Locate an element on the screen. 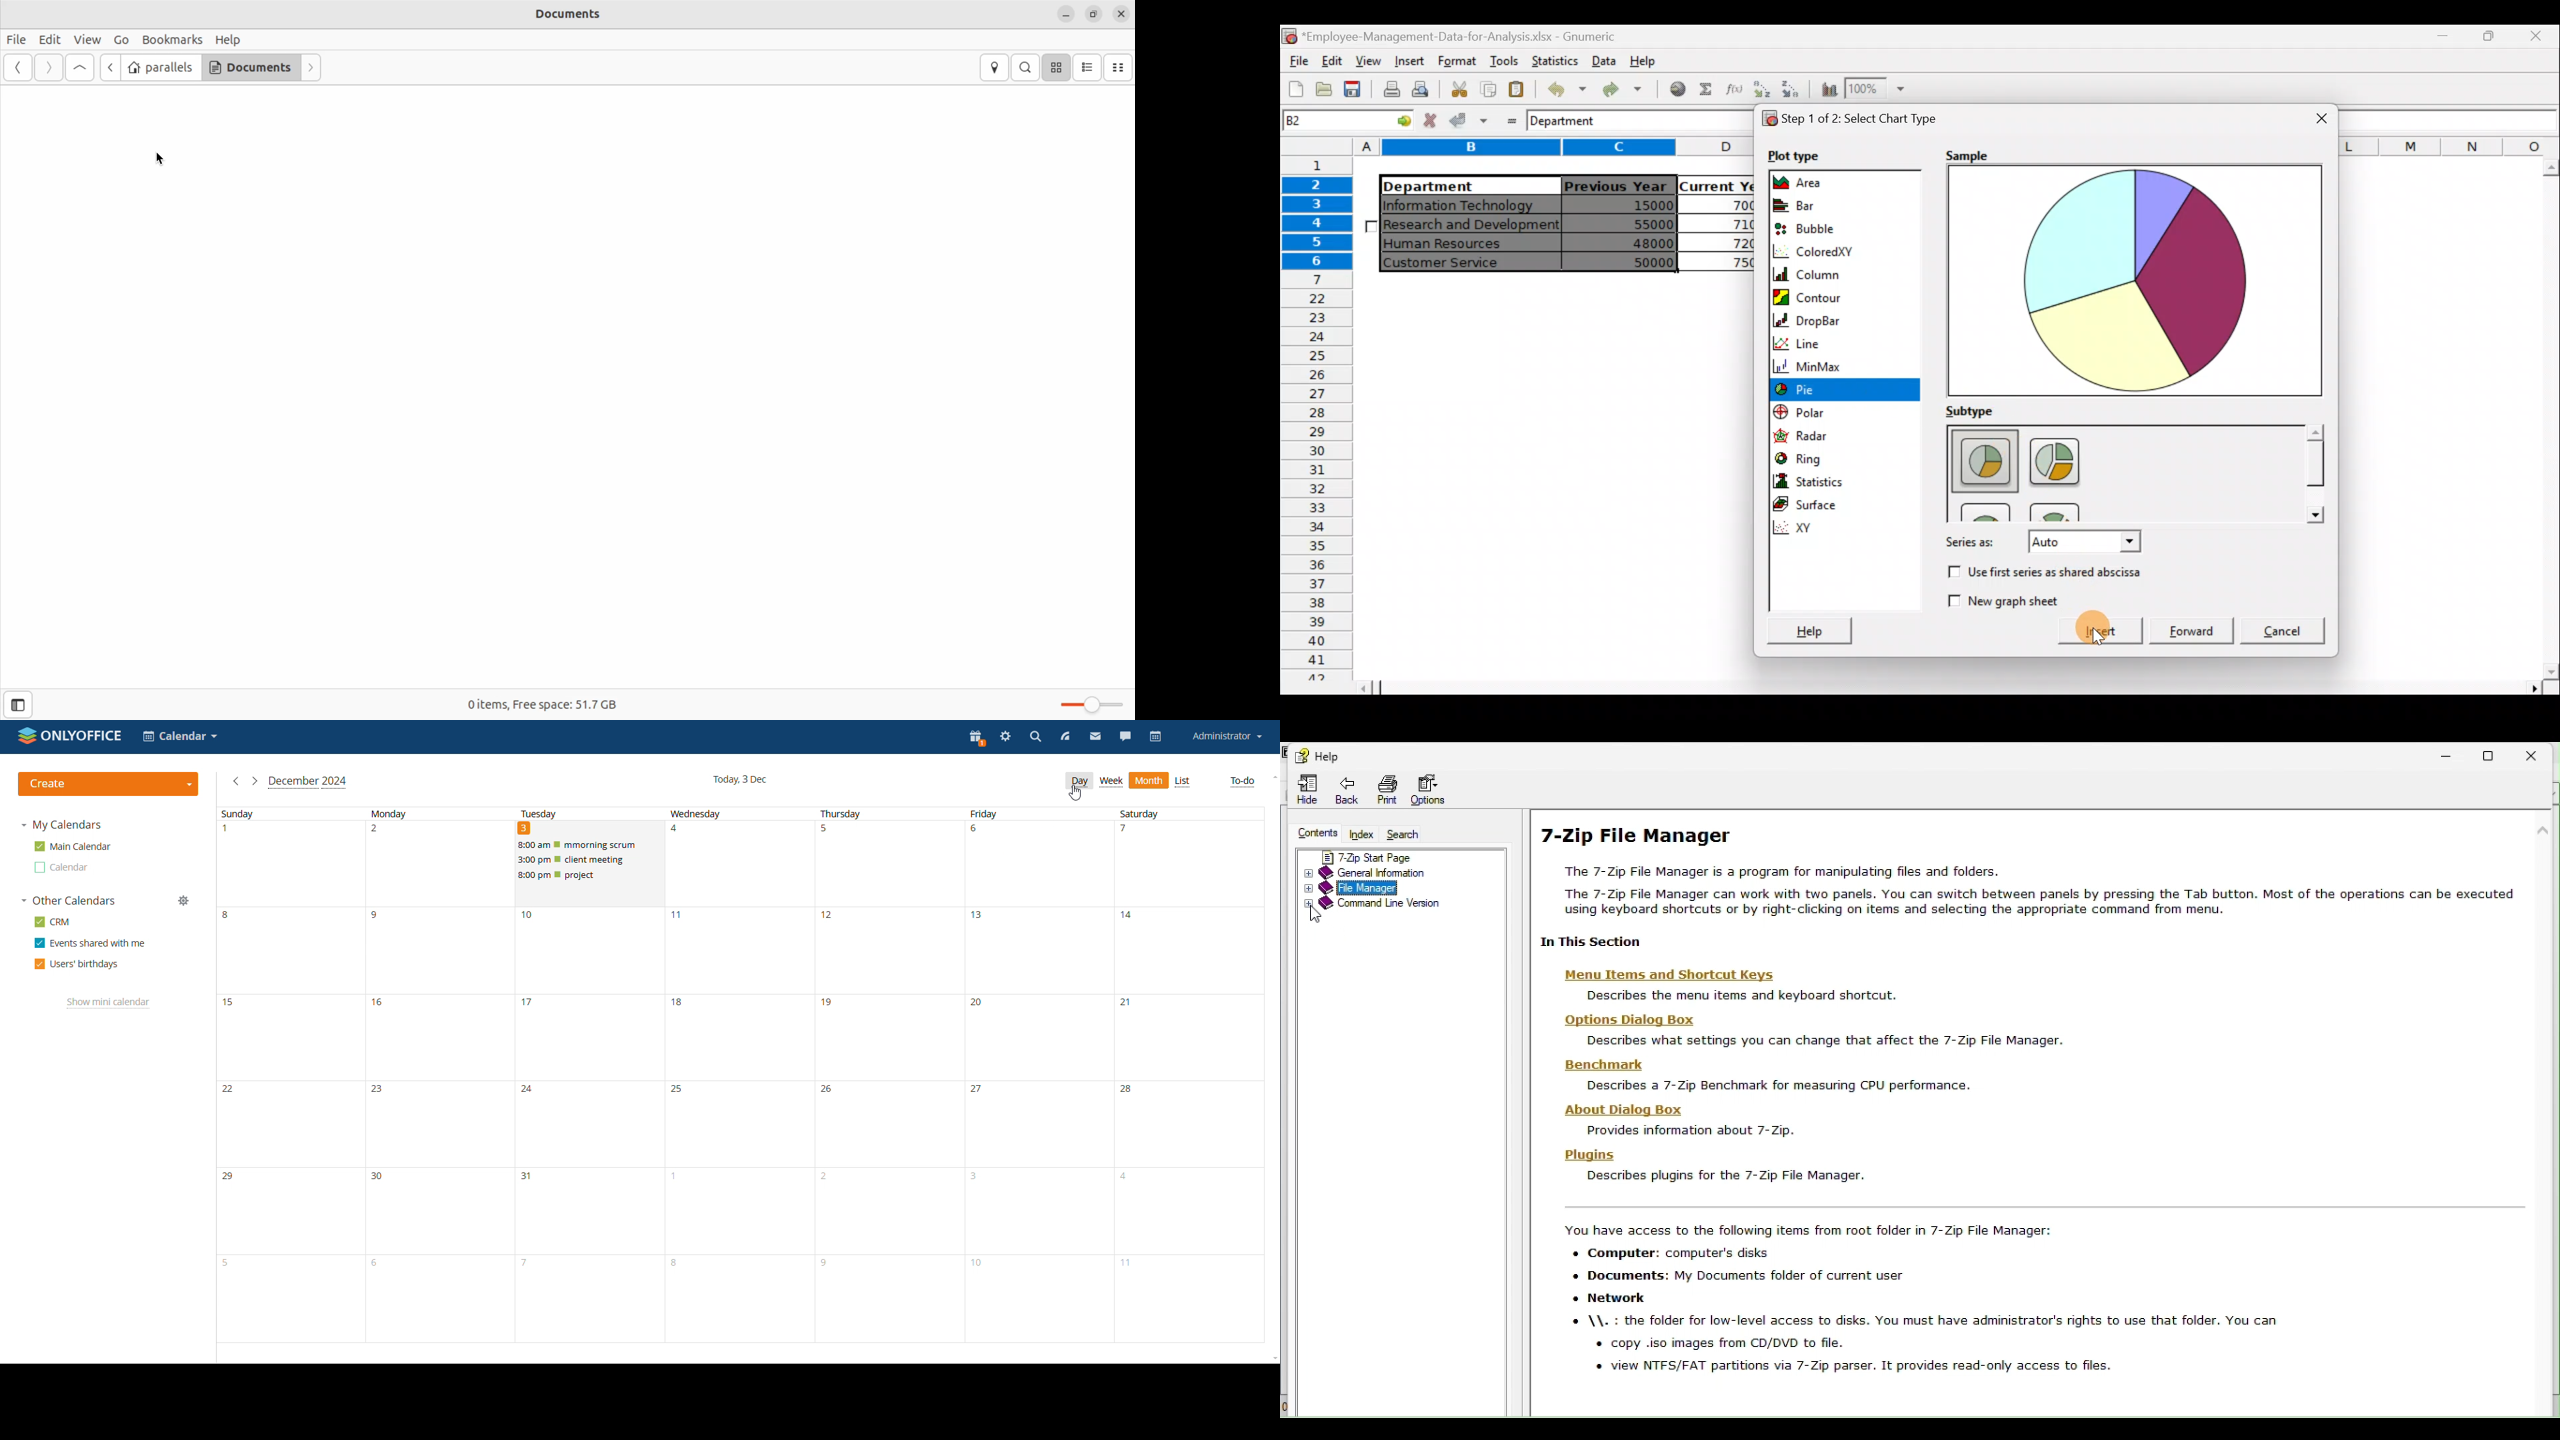  Line is located at coordinates (1835, 341).